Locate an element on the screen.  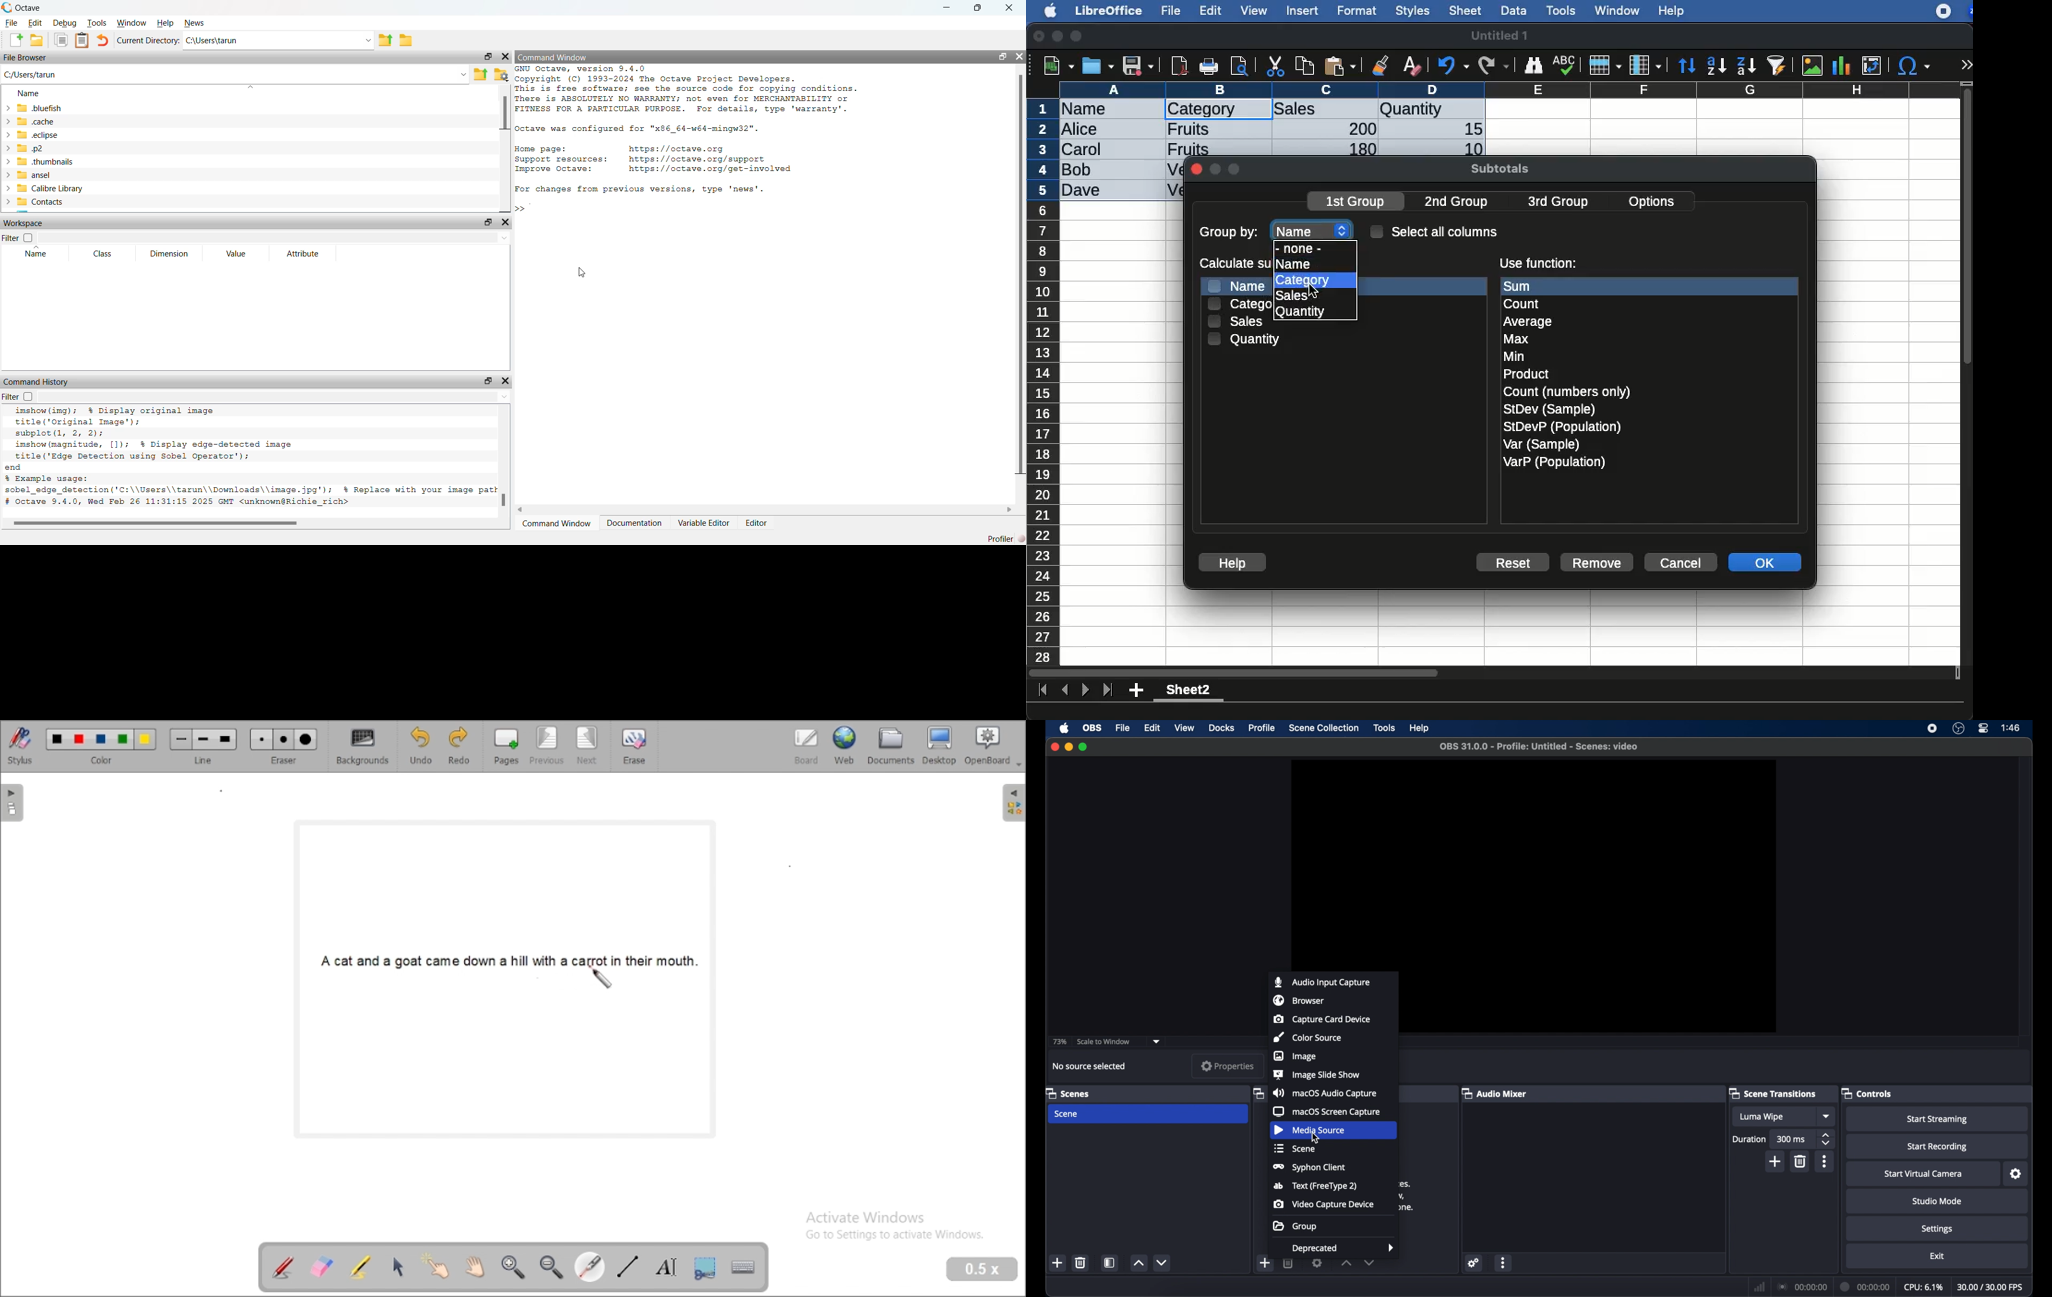
decrement is located at coordinates (1370, 1262).